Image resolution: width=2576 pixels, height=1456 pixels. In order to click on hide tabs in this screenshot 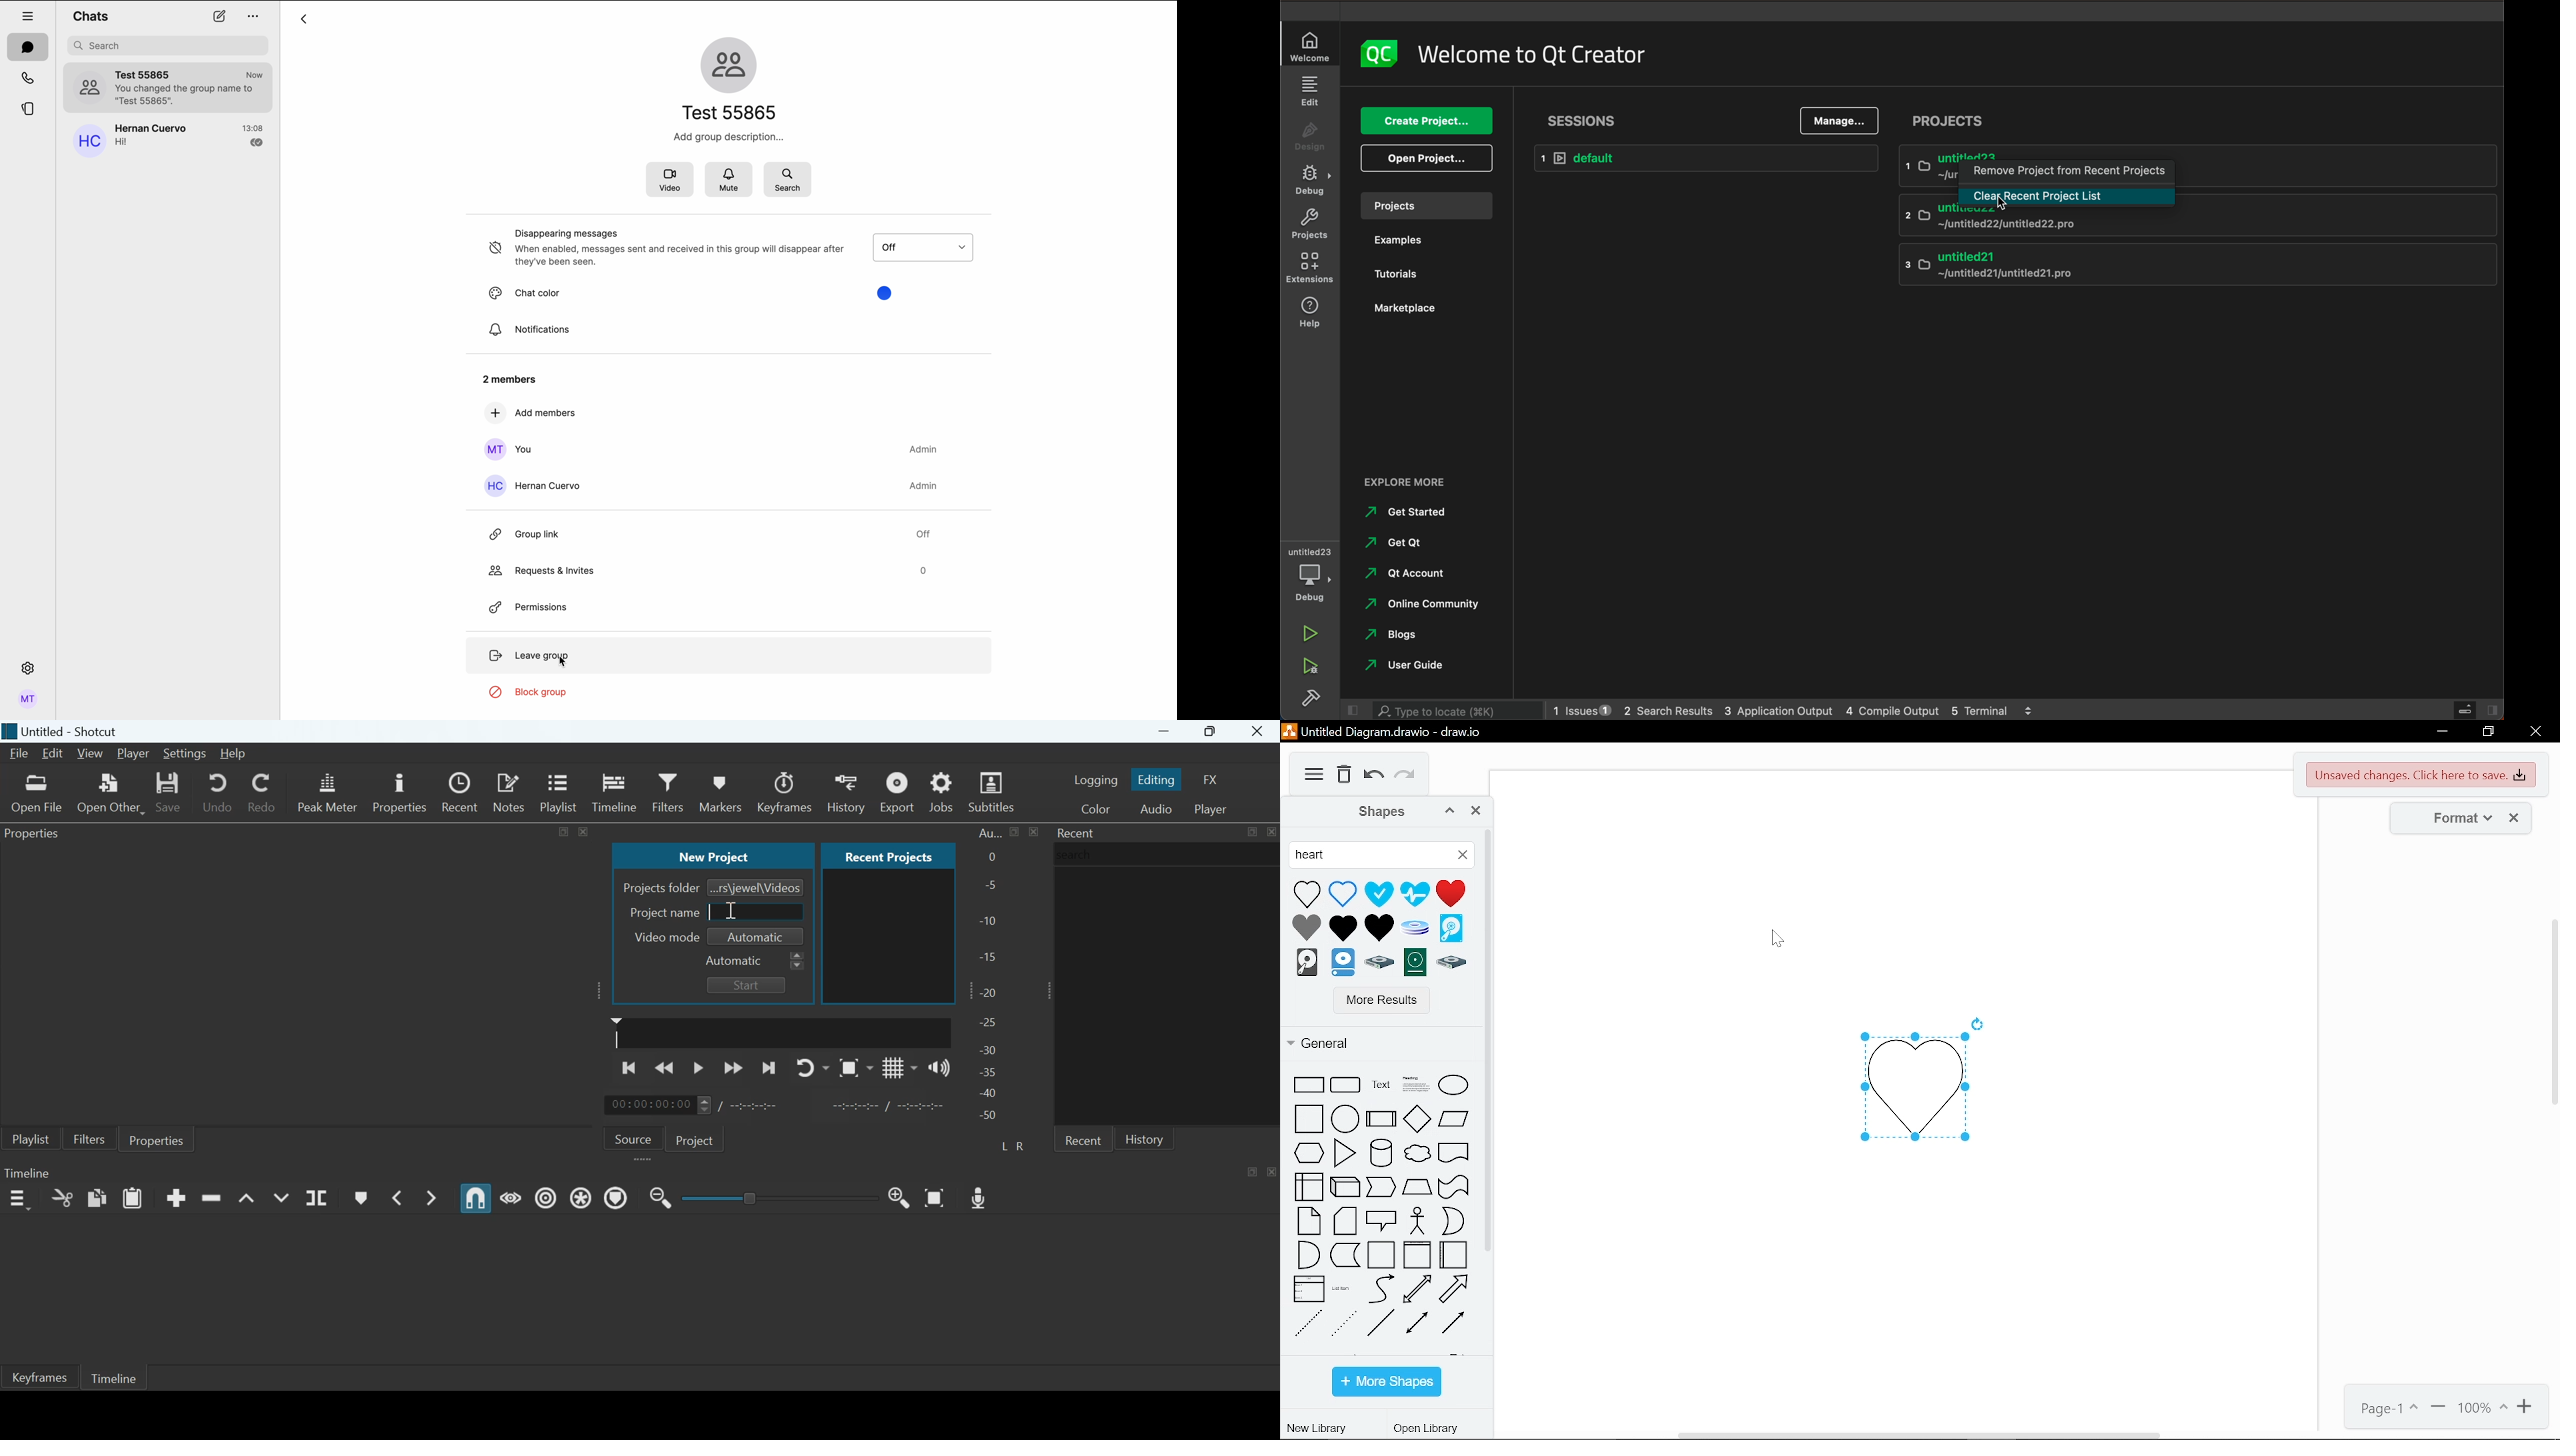, I will do `click(28, 15)`.